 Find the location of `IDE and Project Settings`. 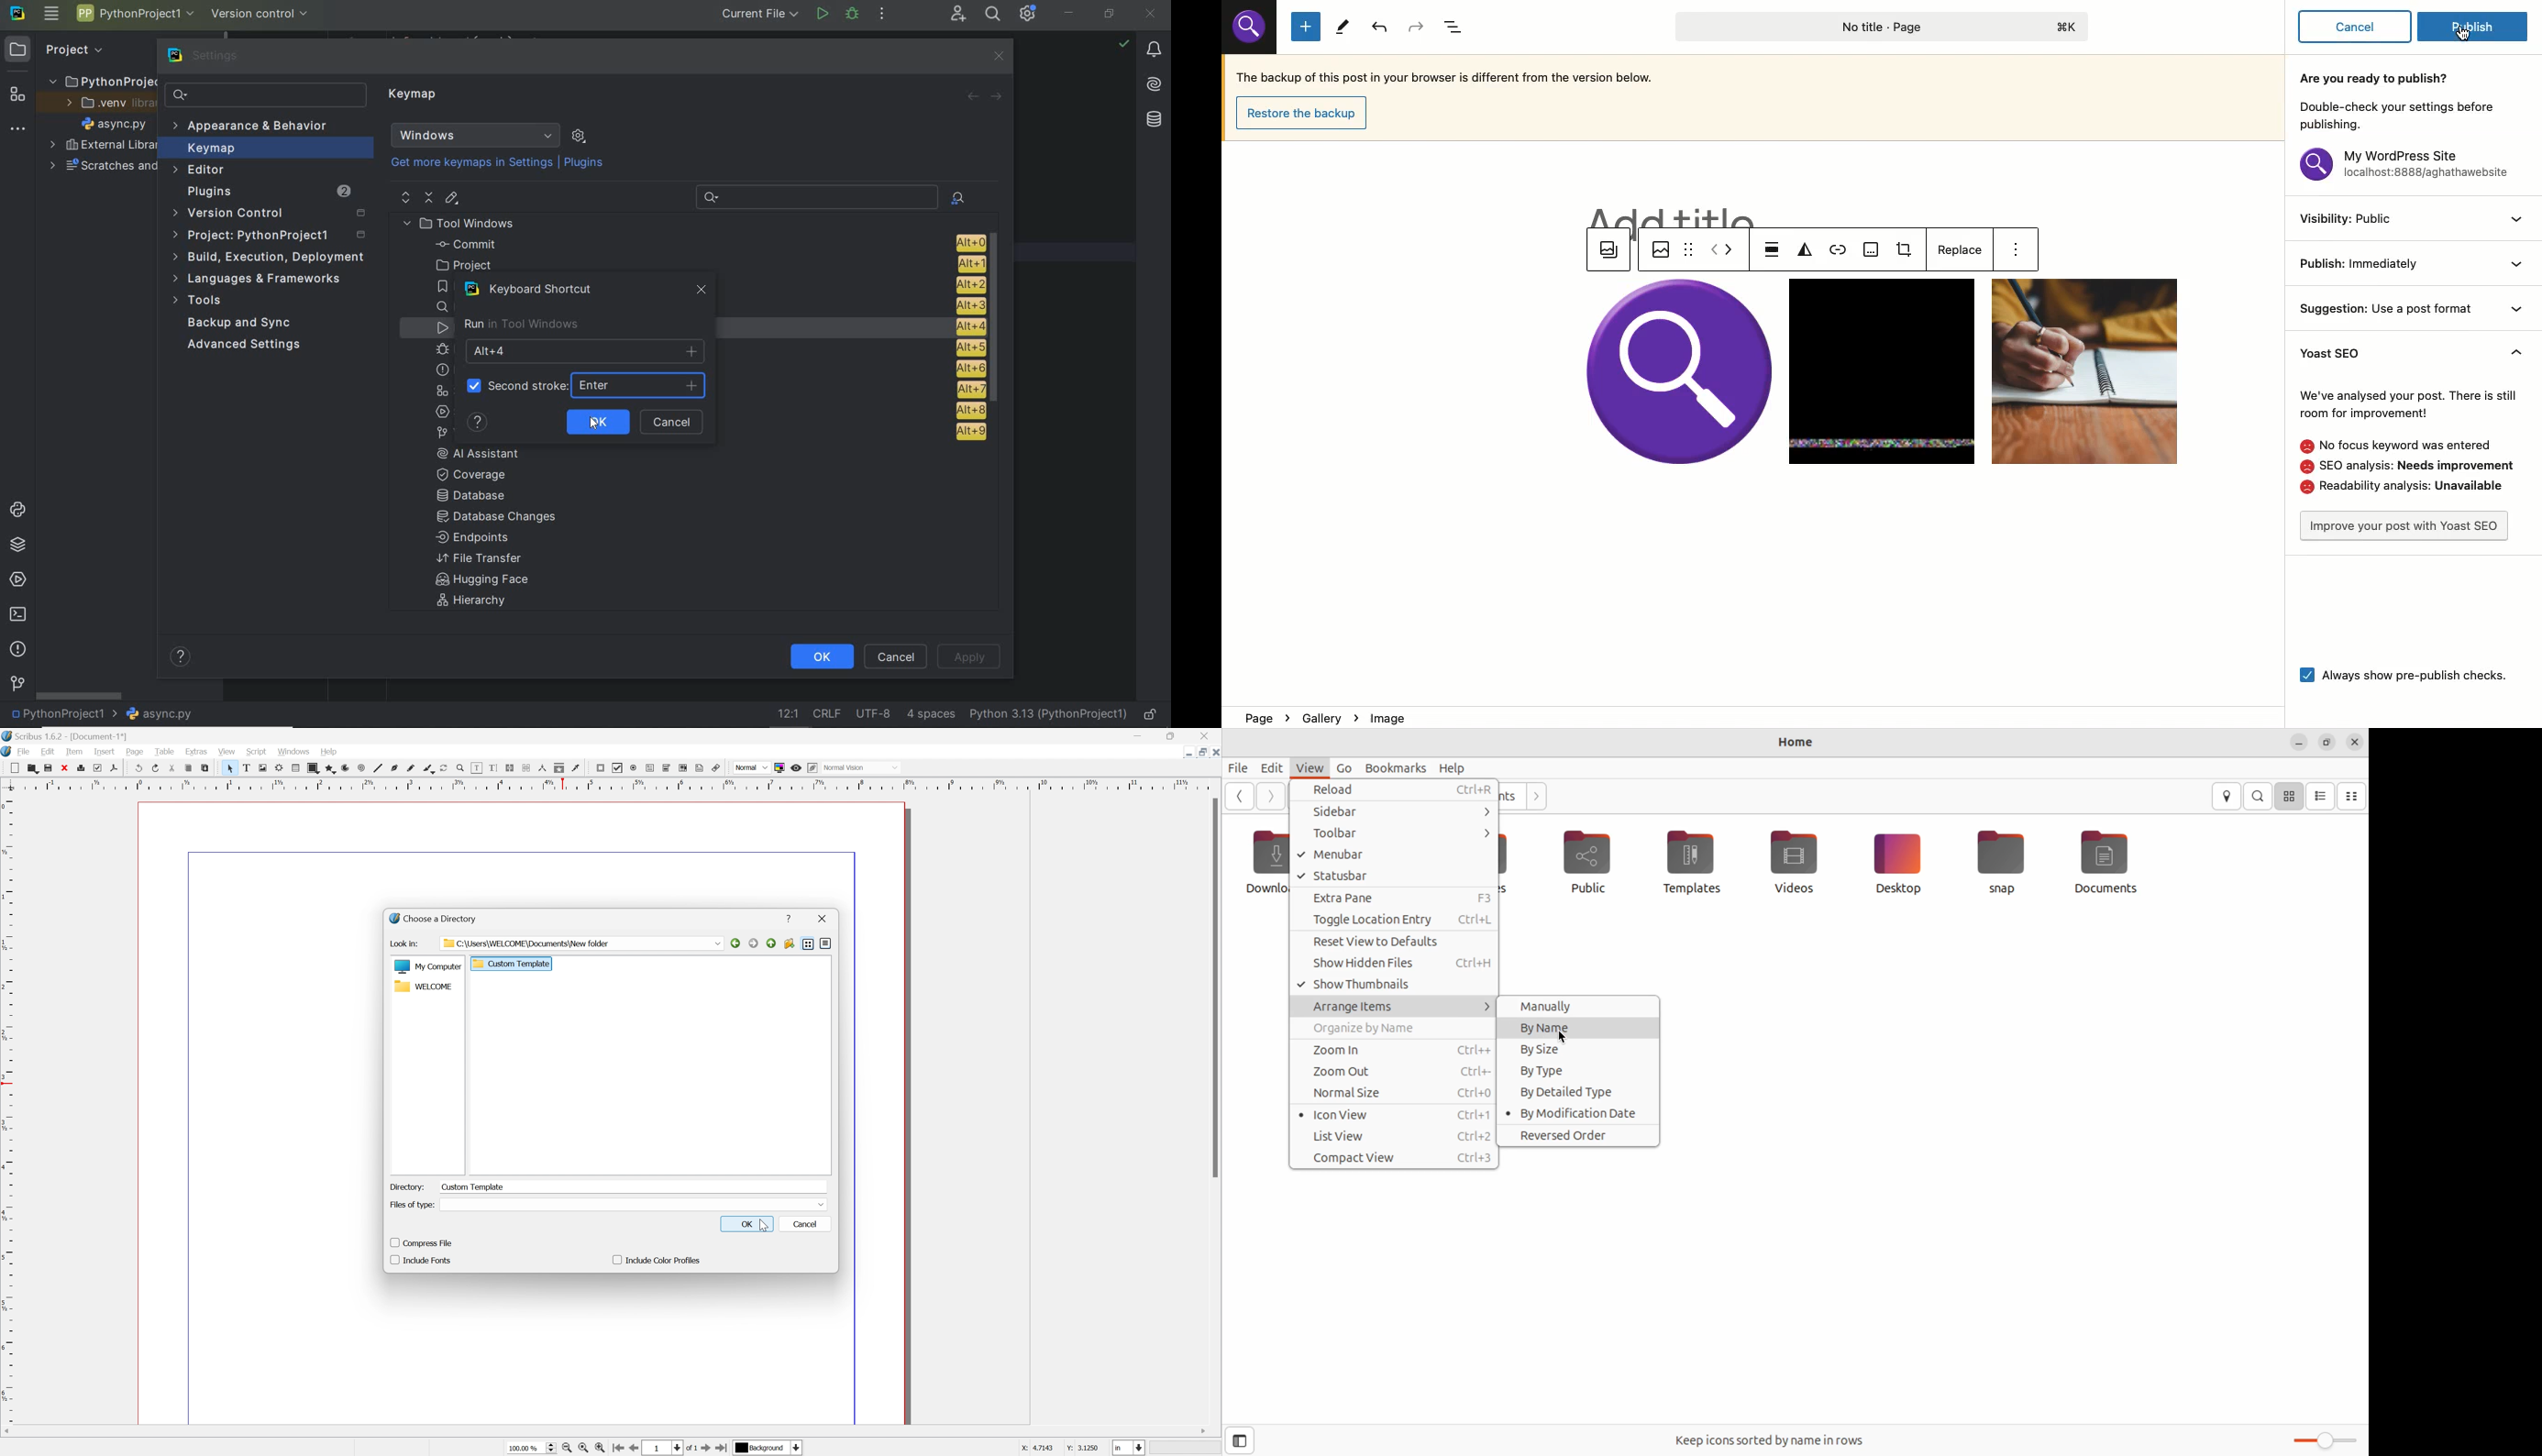

IDE and Project Settings is located at coordinates (1029, 14).